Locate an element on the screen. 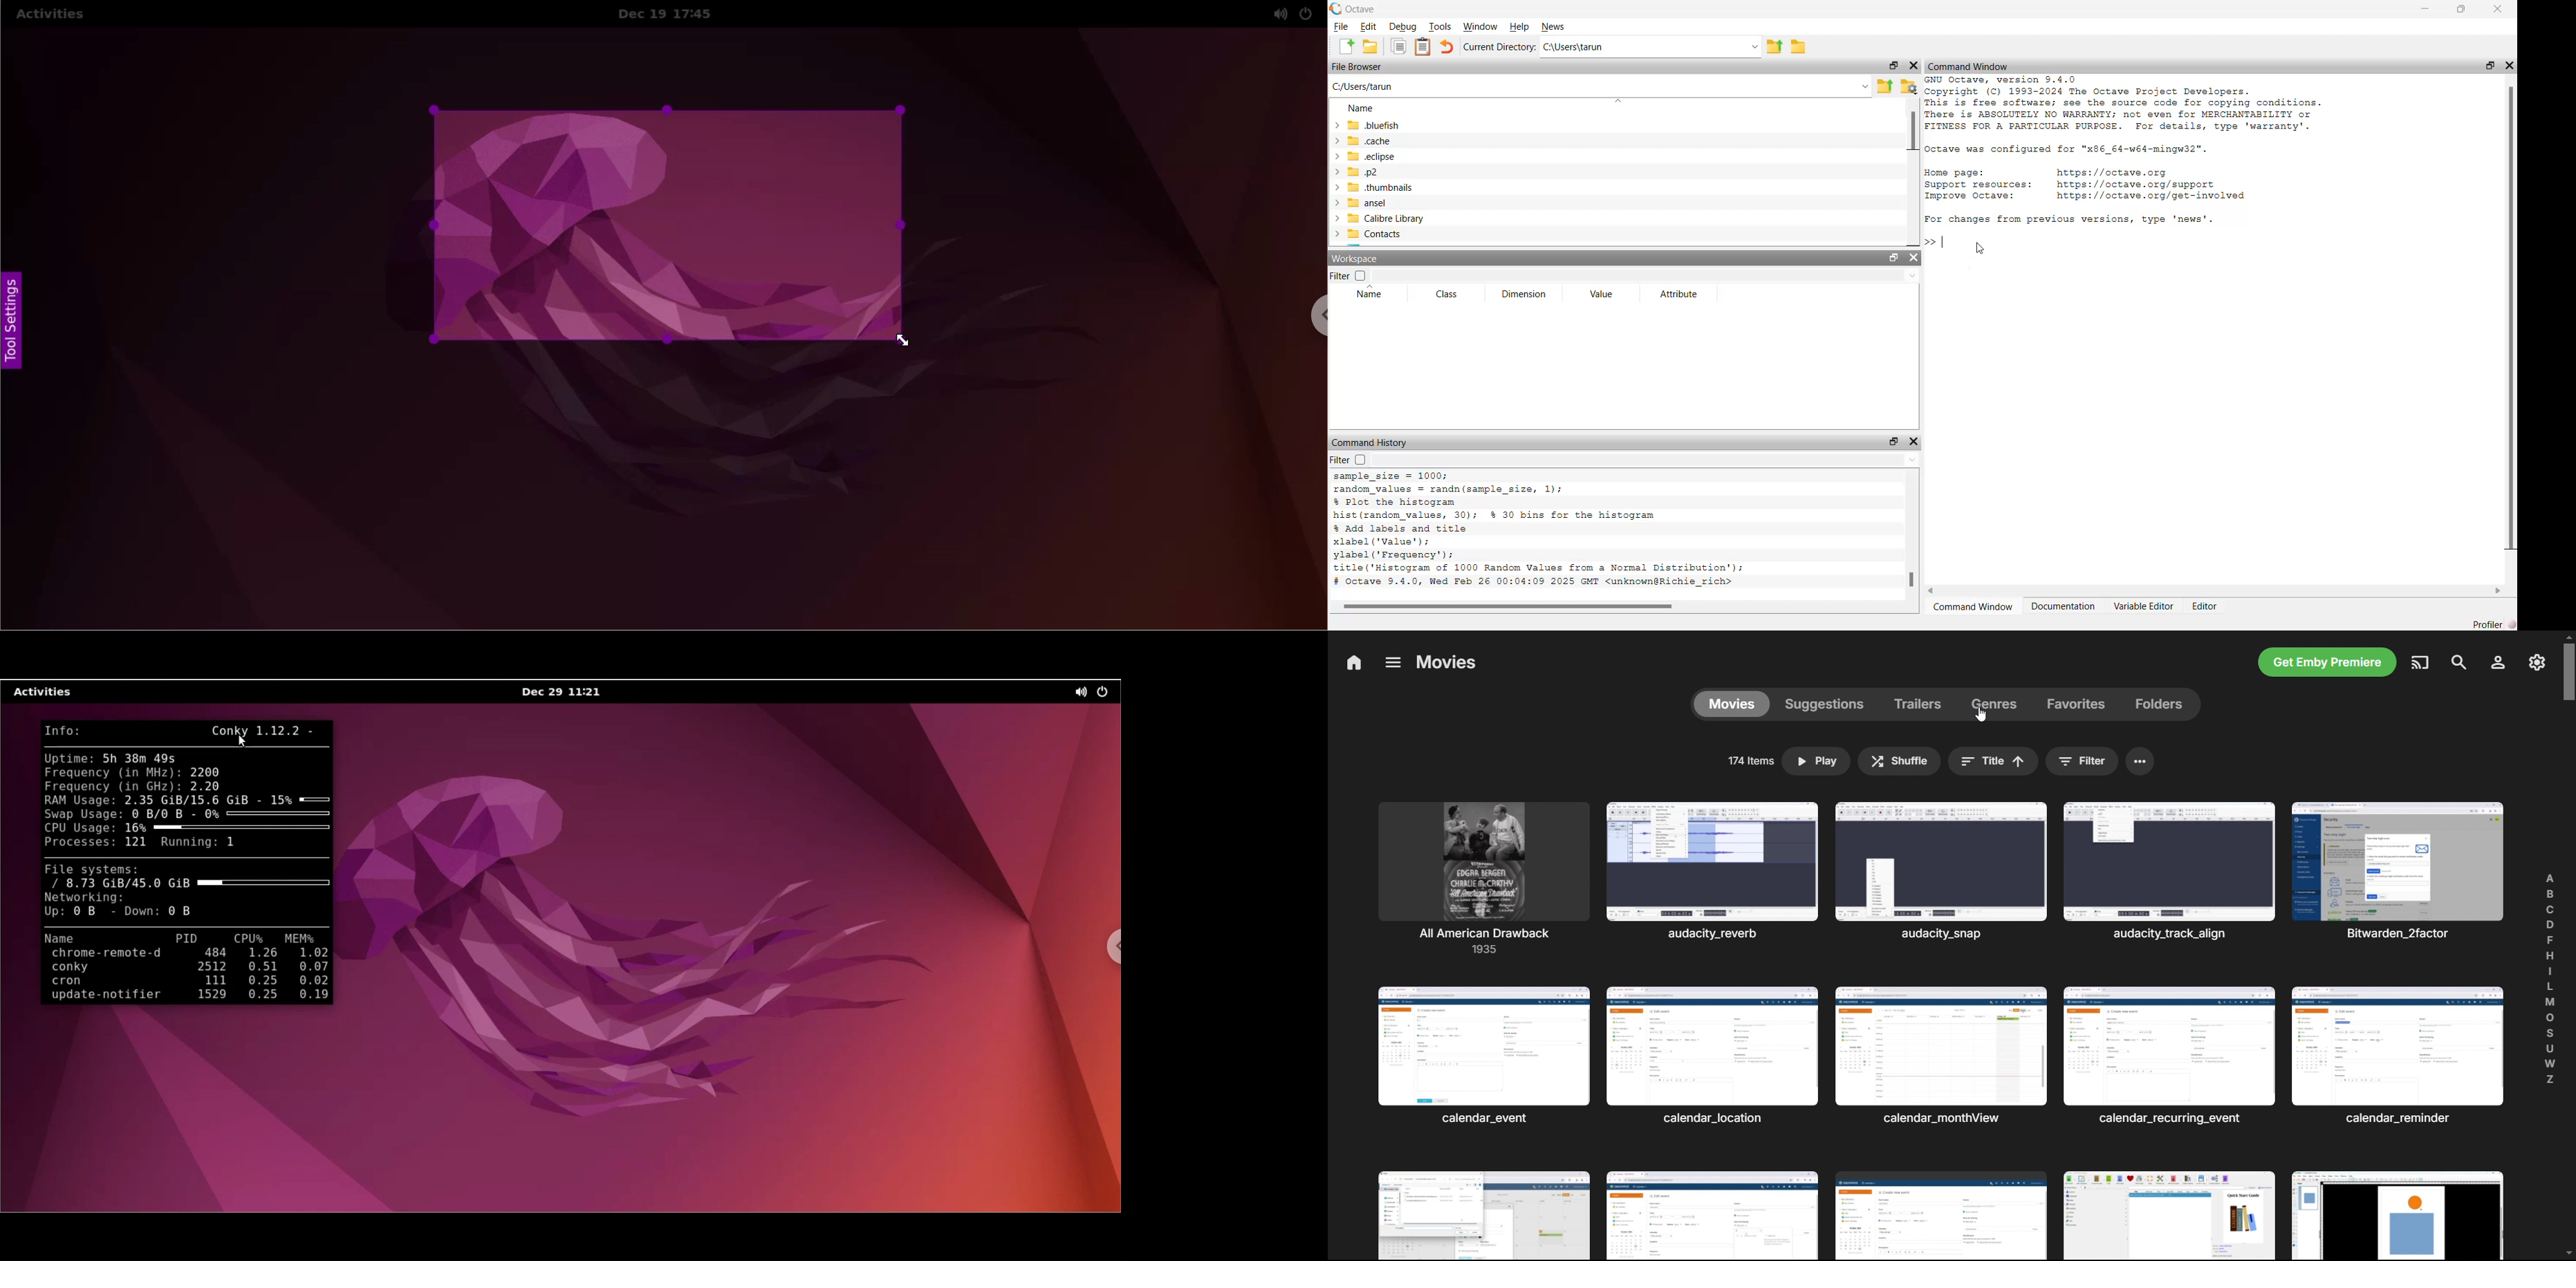  ansel is located at coordinates (1359, 202).